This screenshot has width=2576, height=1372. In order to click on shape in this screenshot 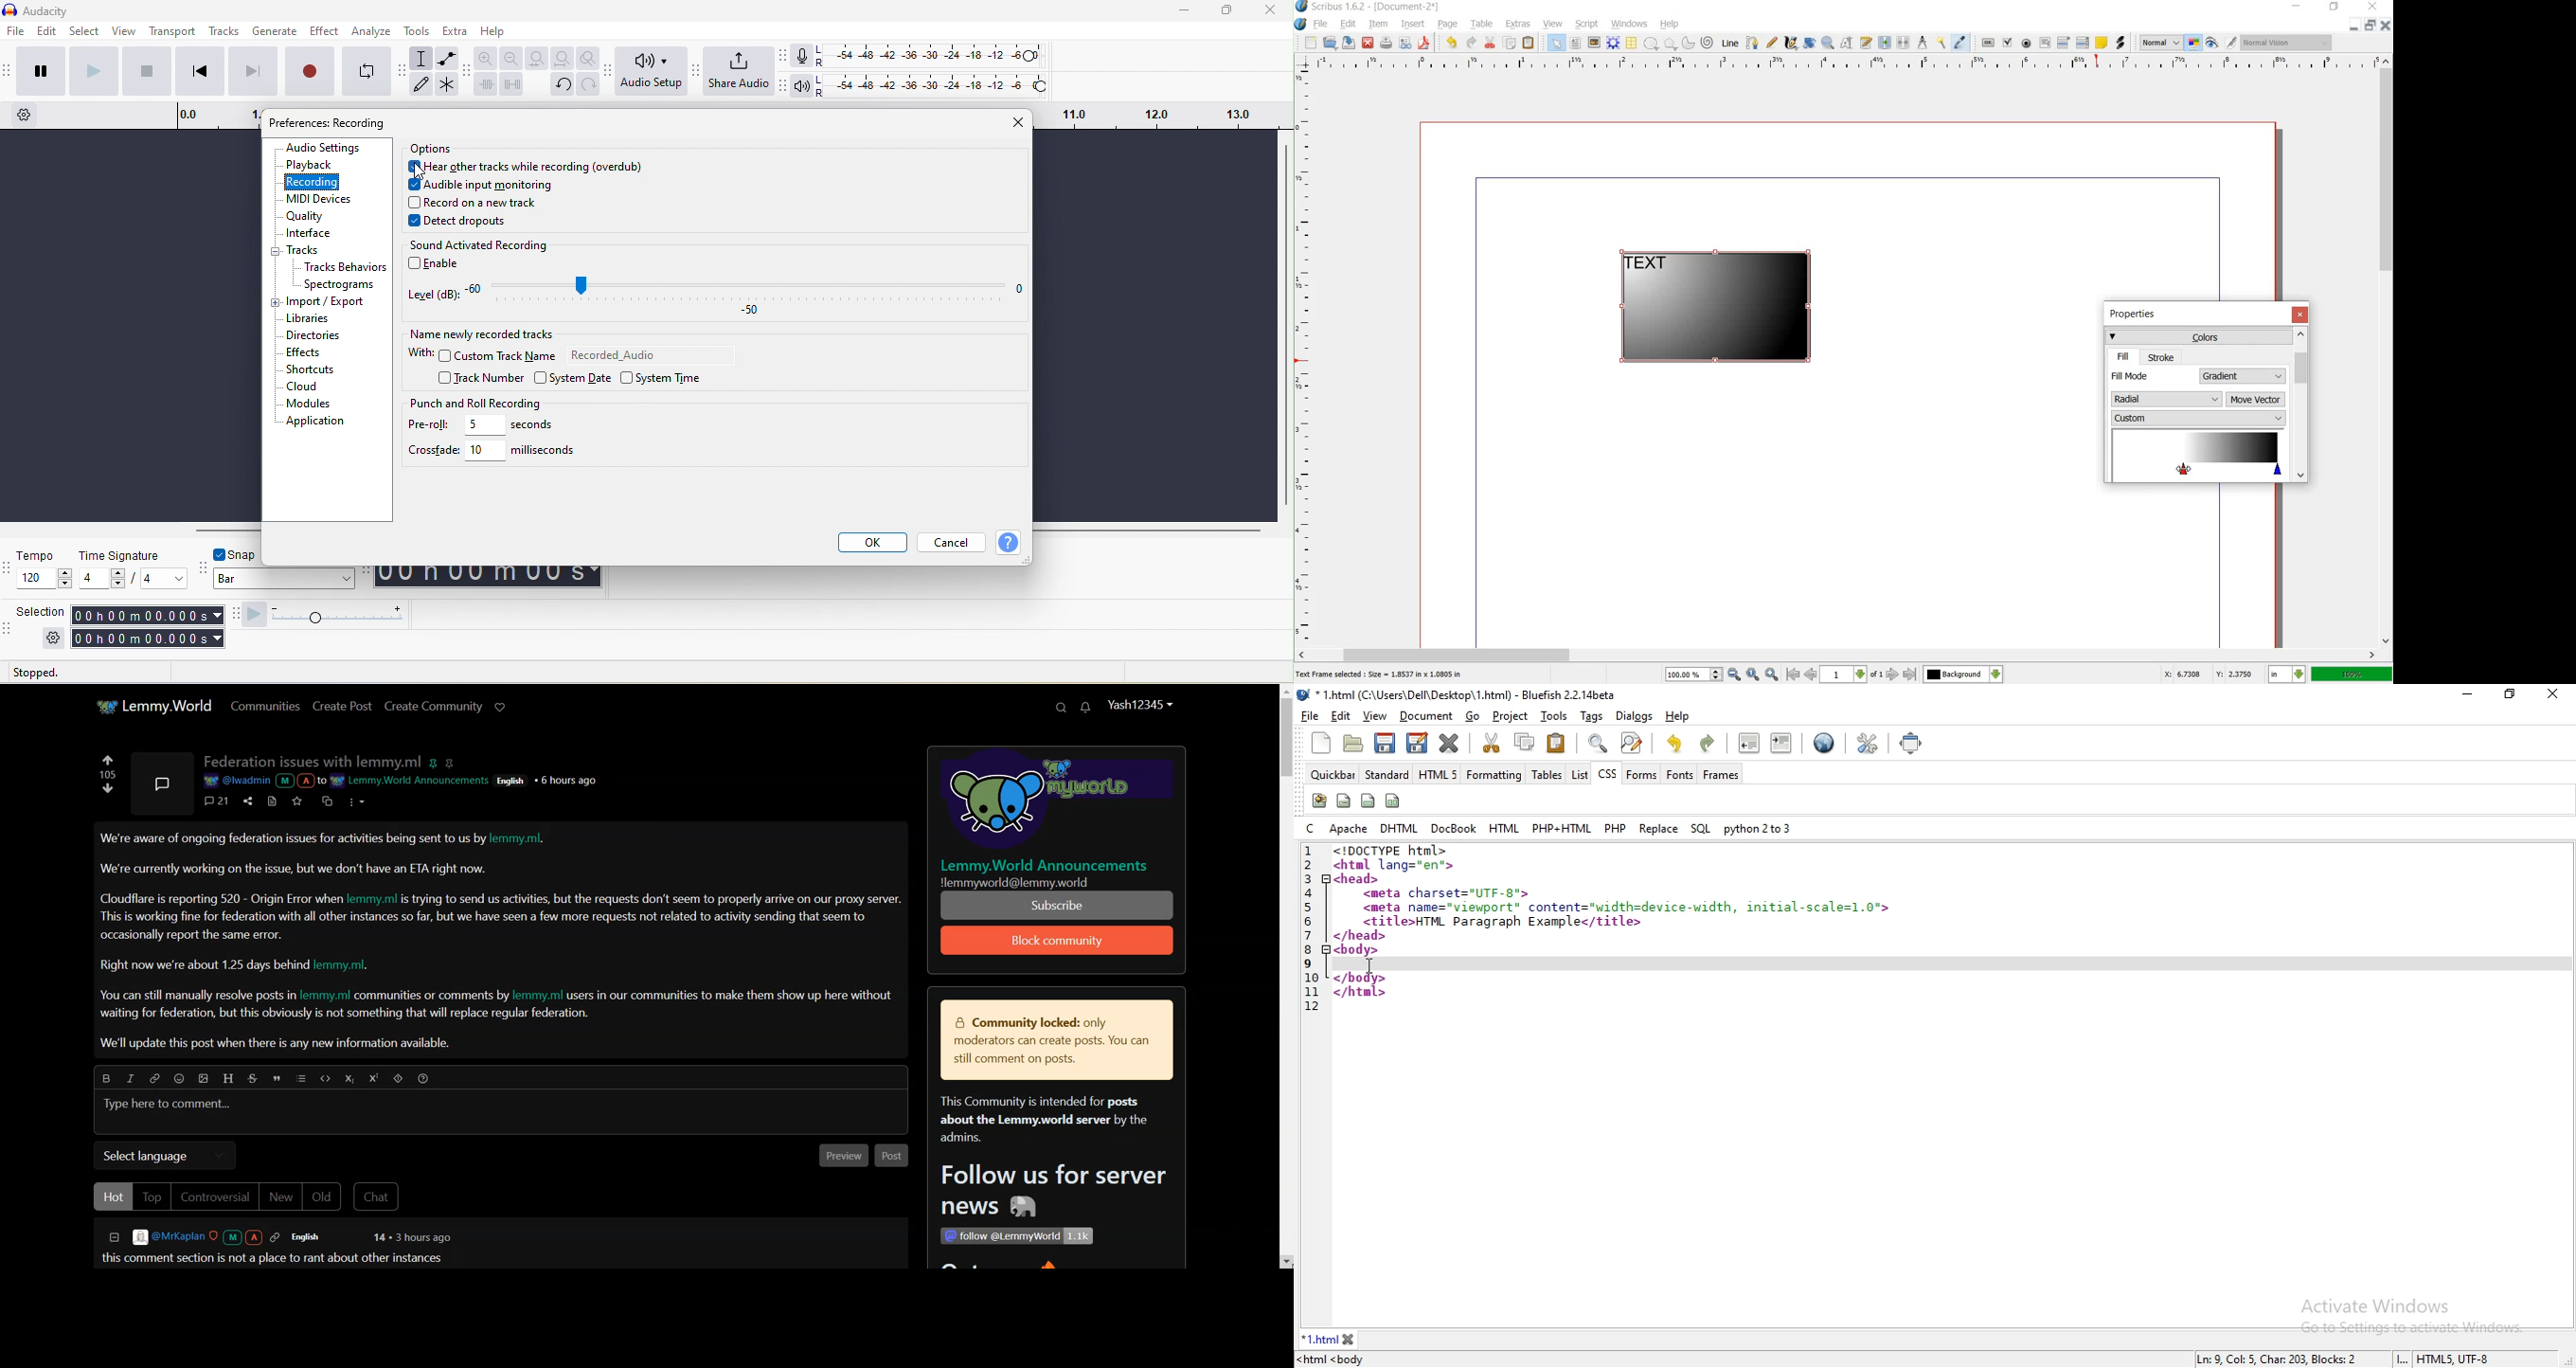, I will do `click(1651, 44)`.